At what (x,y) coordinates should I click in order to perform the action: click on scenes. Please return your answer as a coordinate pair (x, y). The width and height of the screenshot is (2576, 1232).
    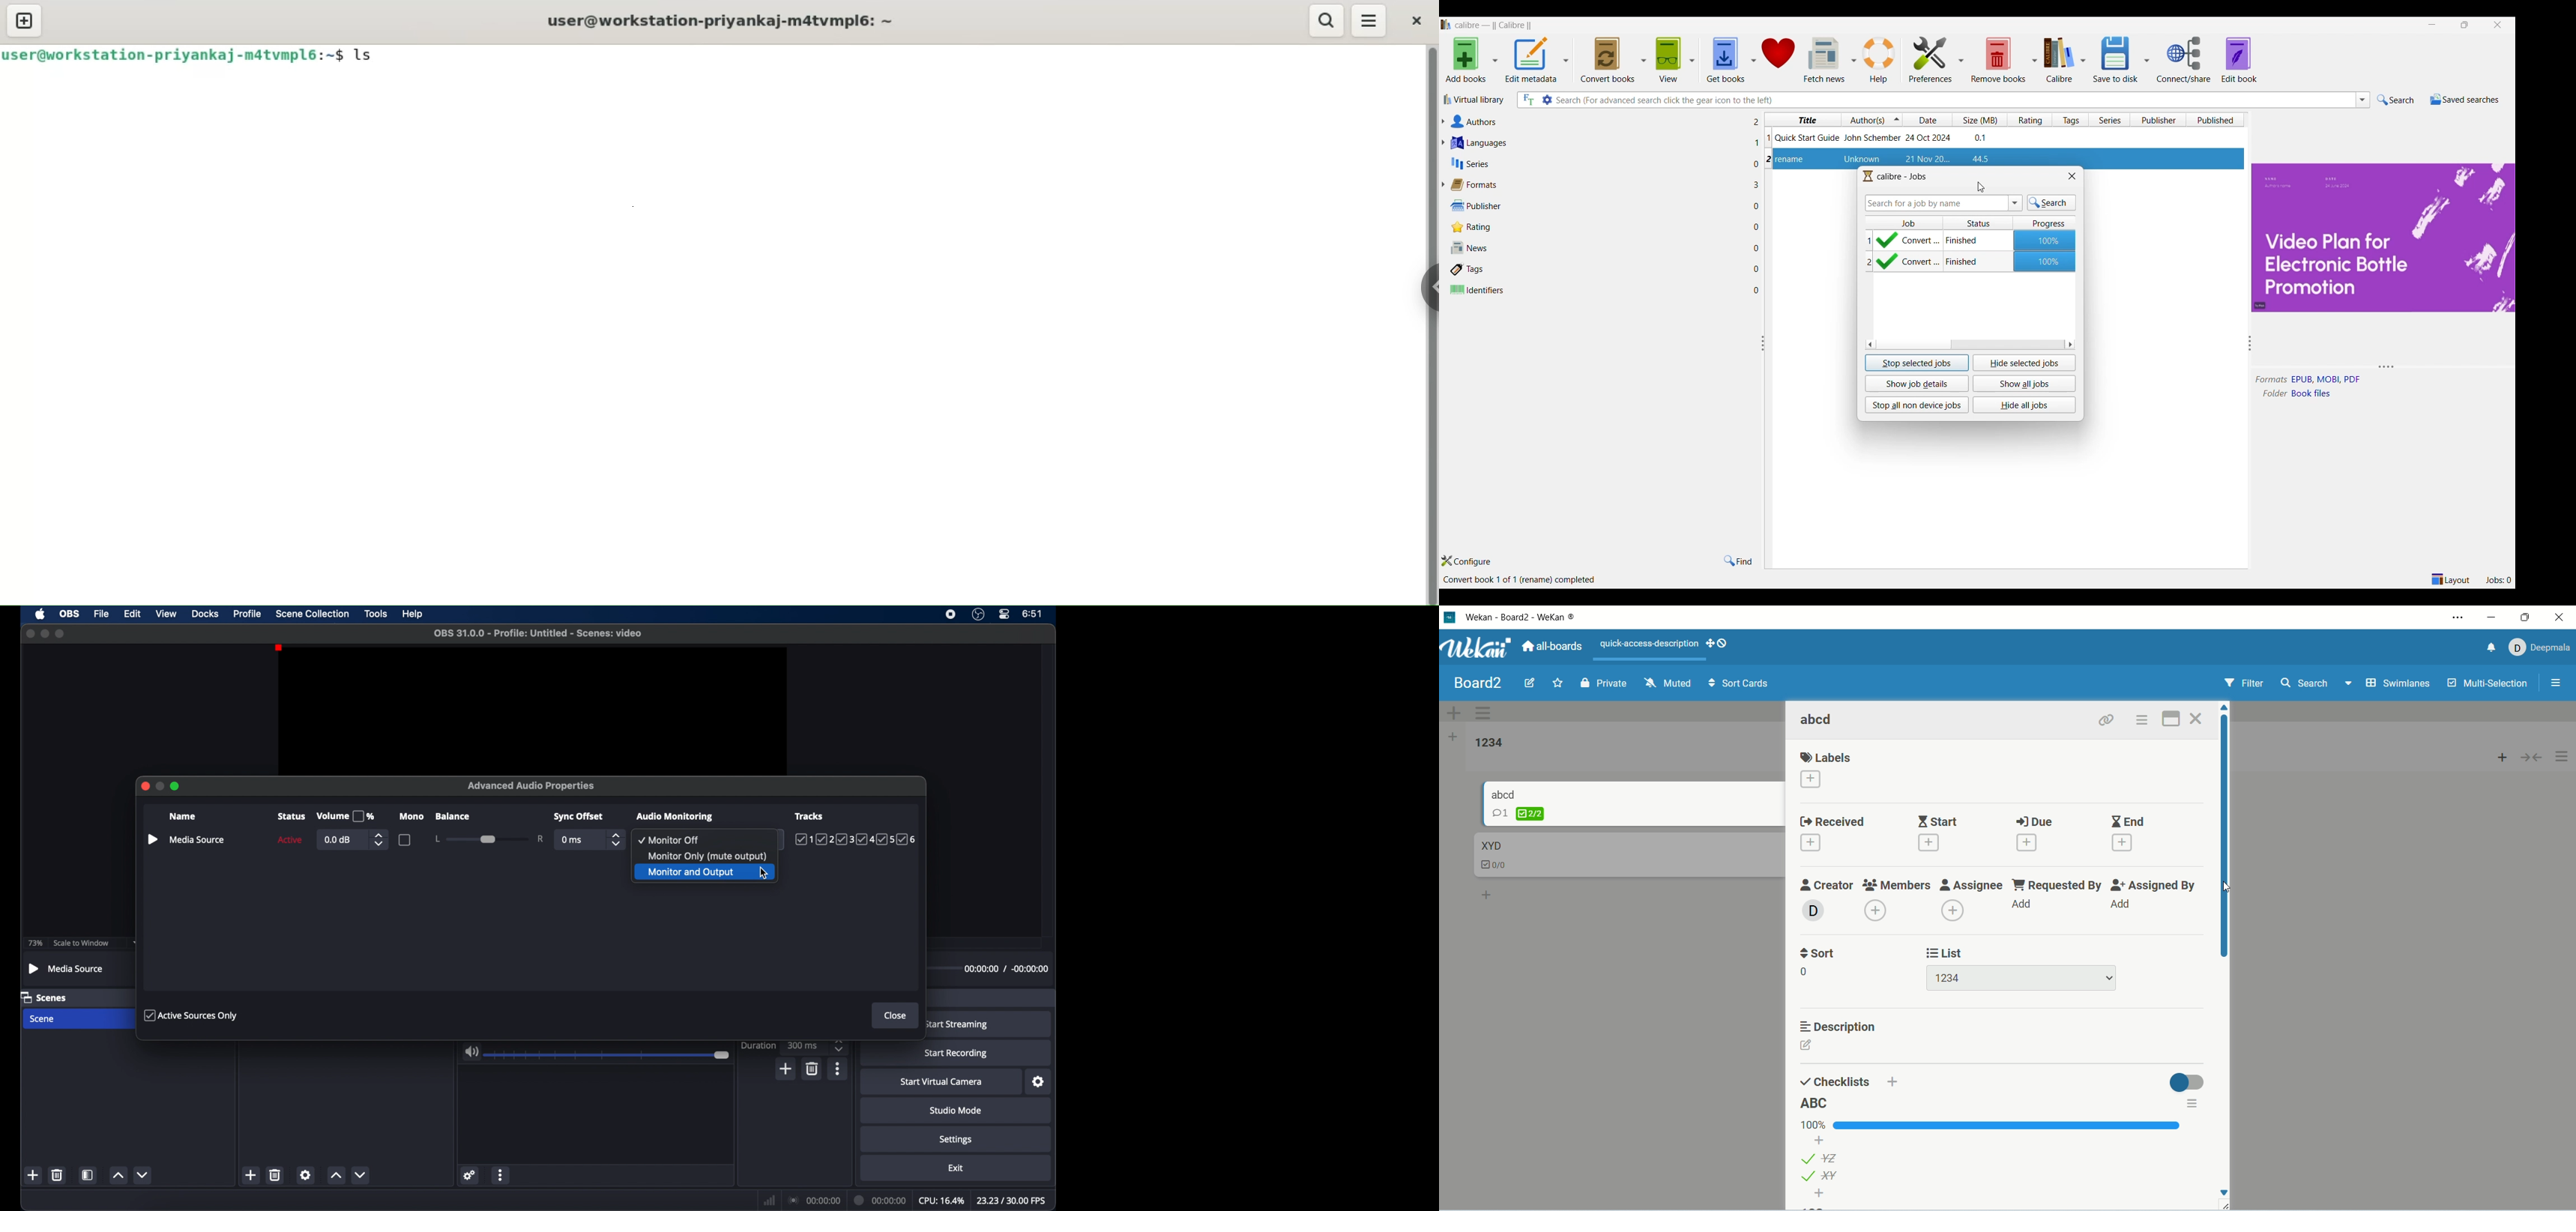
    Looking at the image, I should click on (44, 997).